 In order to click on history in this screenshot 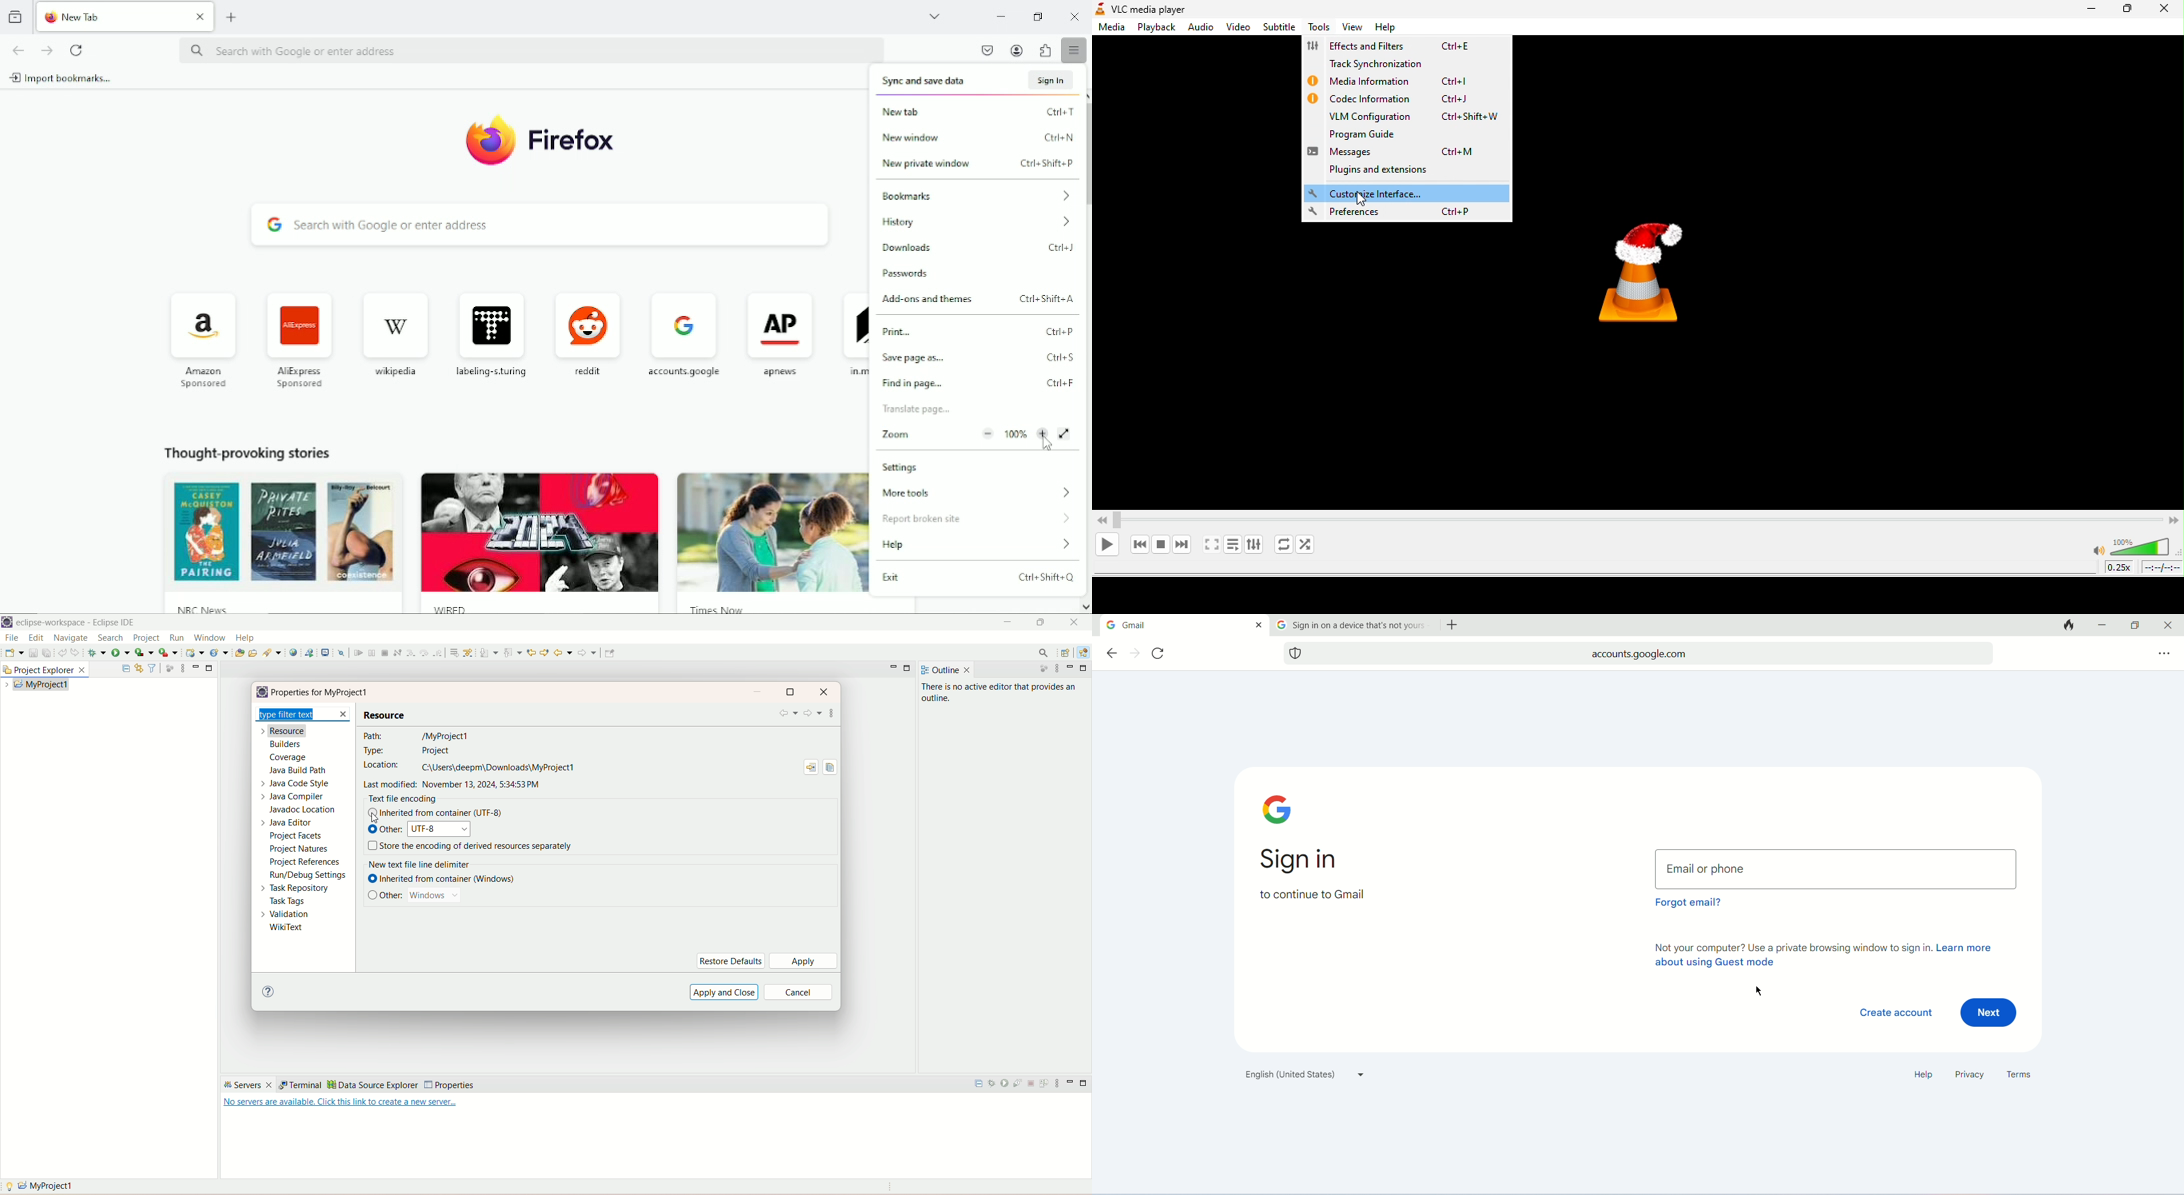, I will do `click(978, 224)`.